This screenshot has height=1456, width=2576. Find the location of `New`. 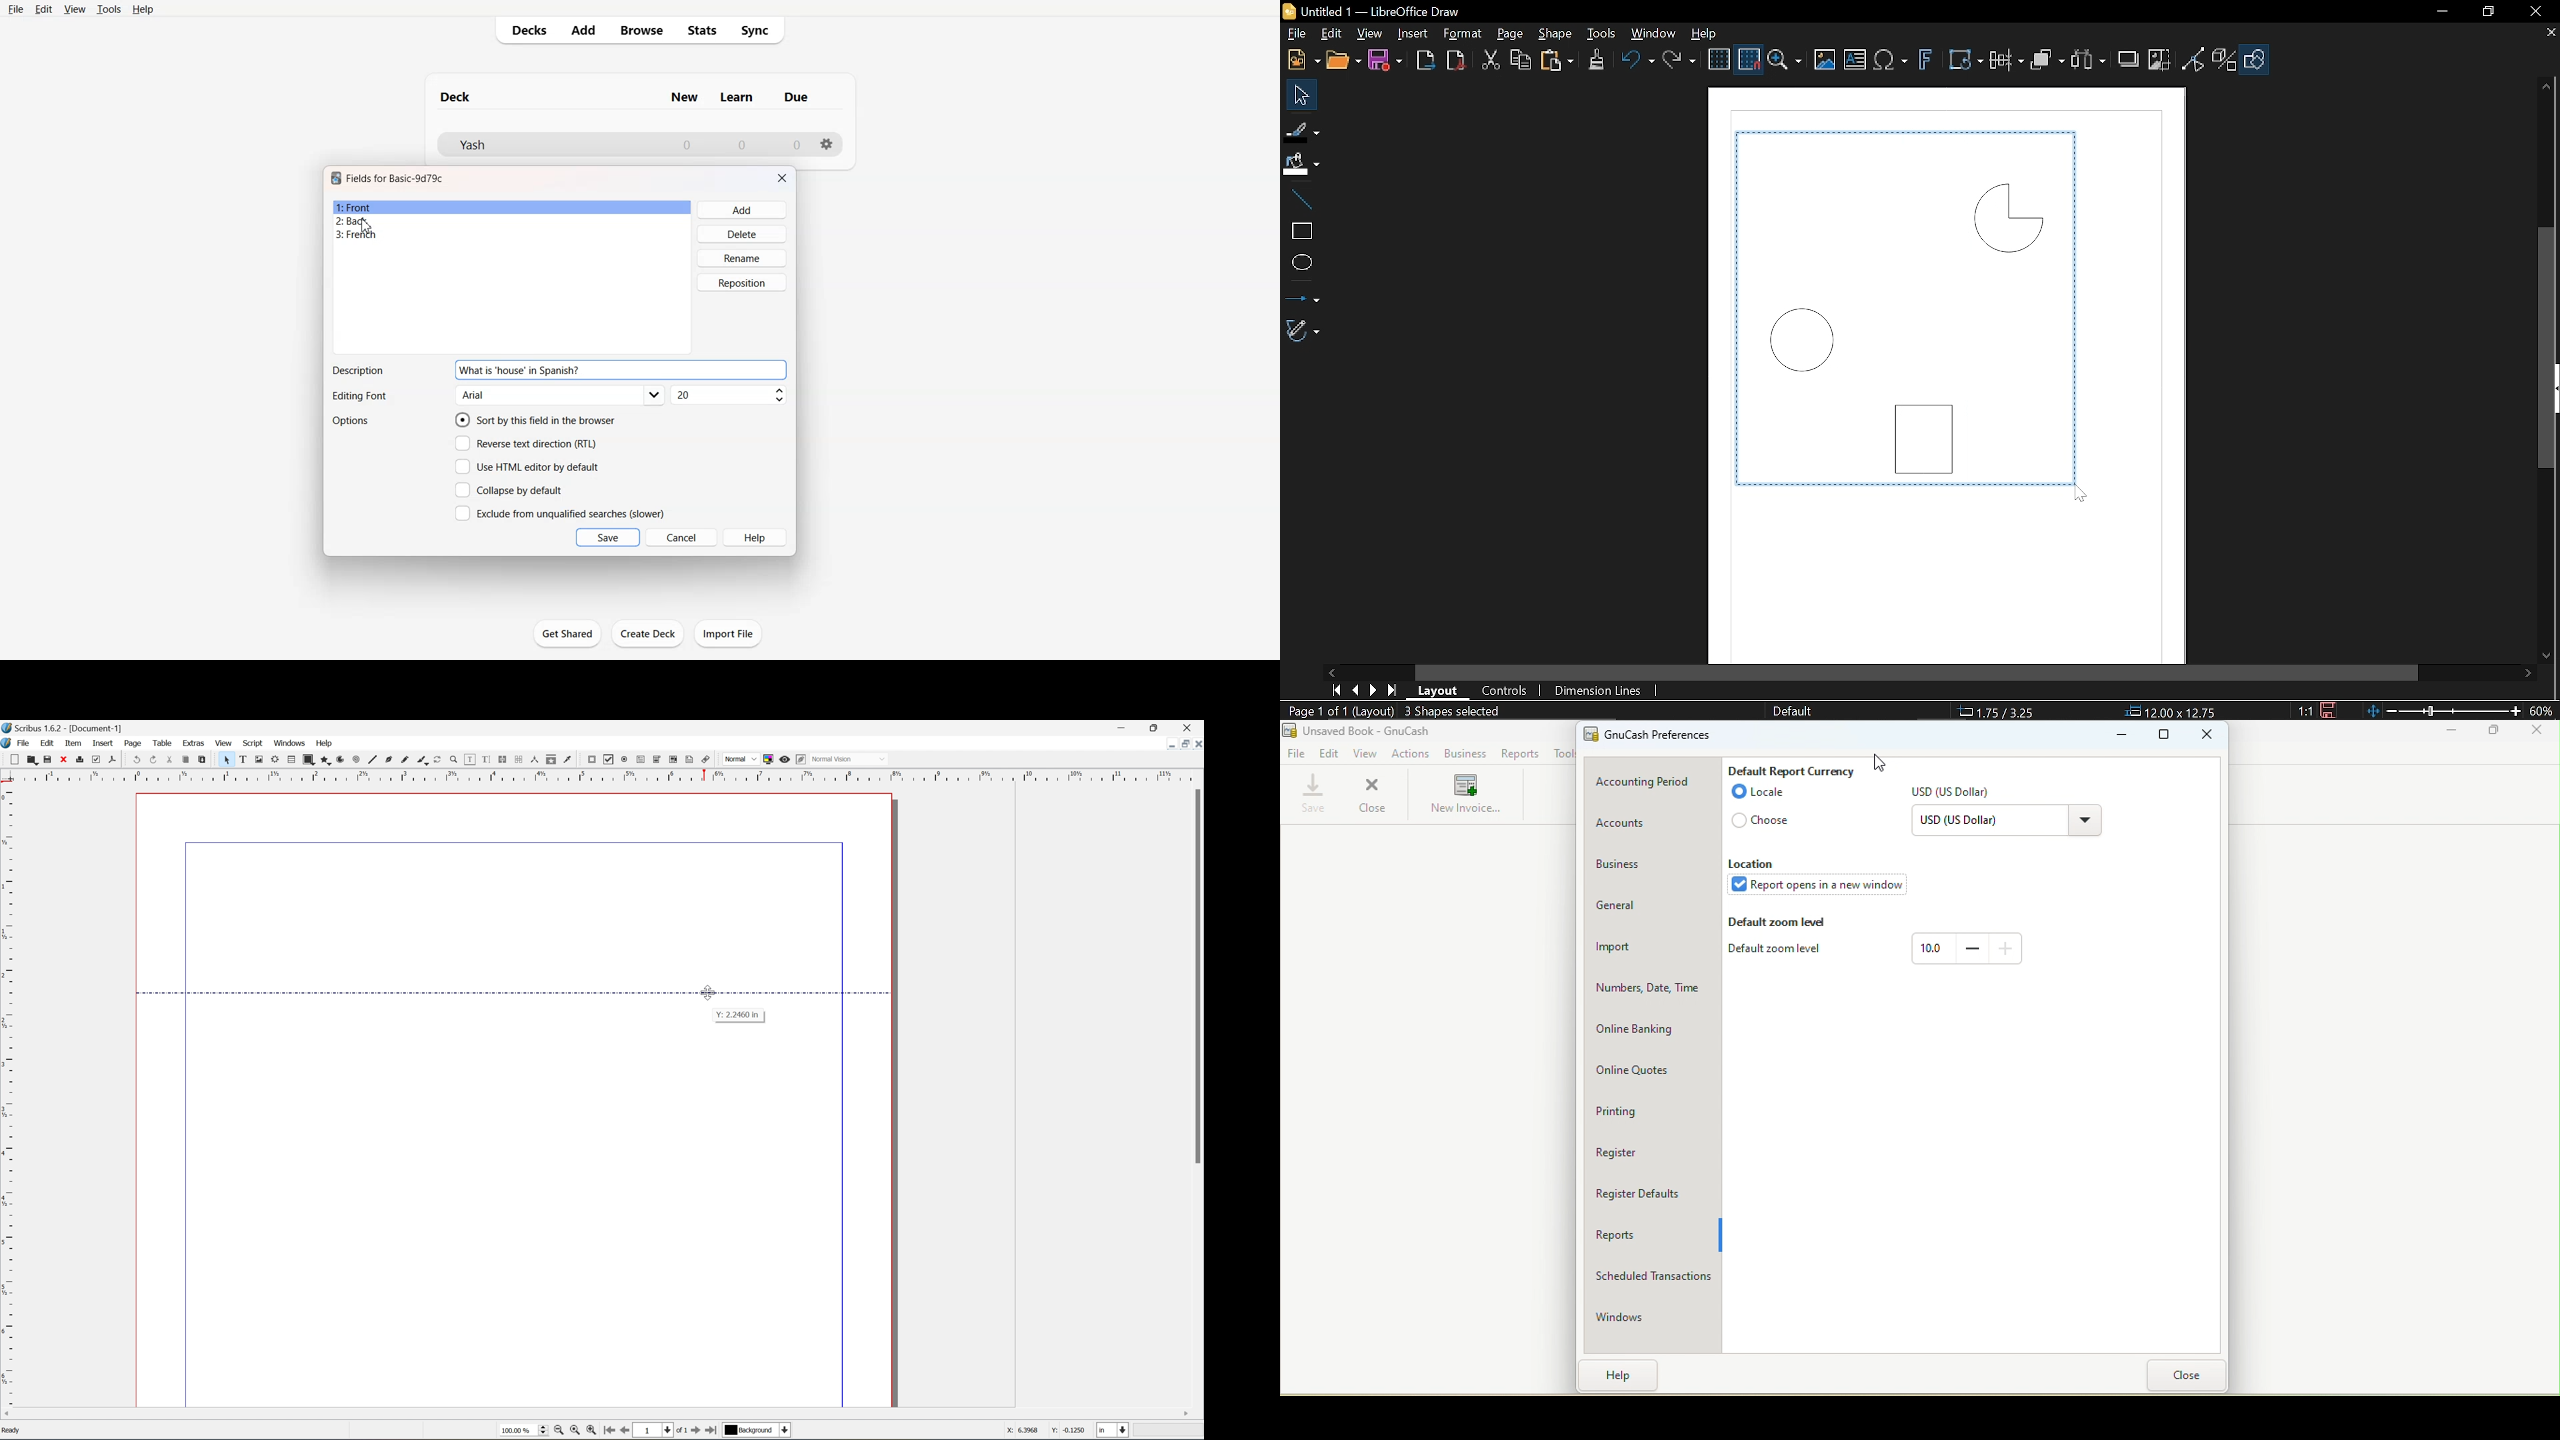

New is located at coordinates (1302, 61).